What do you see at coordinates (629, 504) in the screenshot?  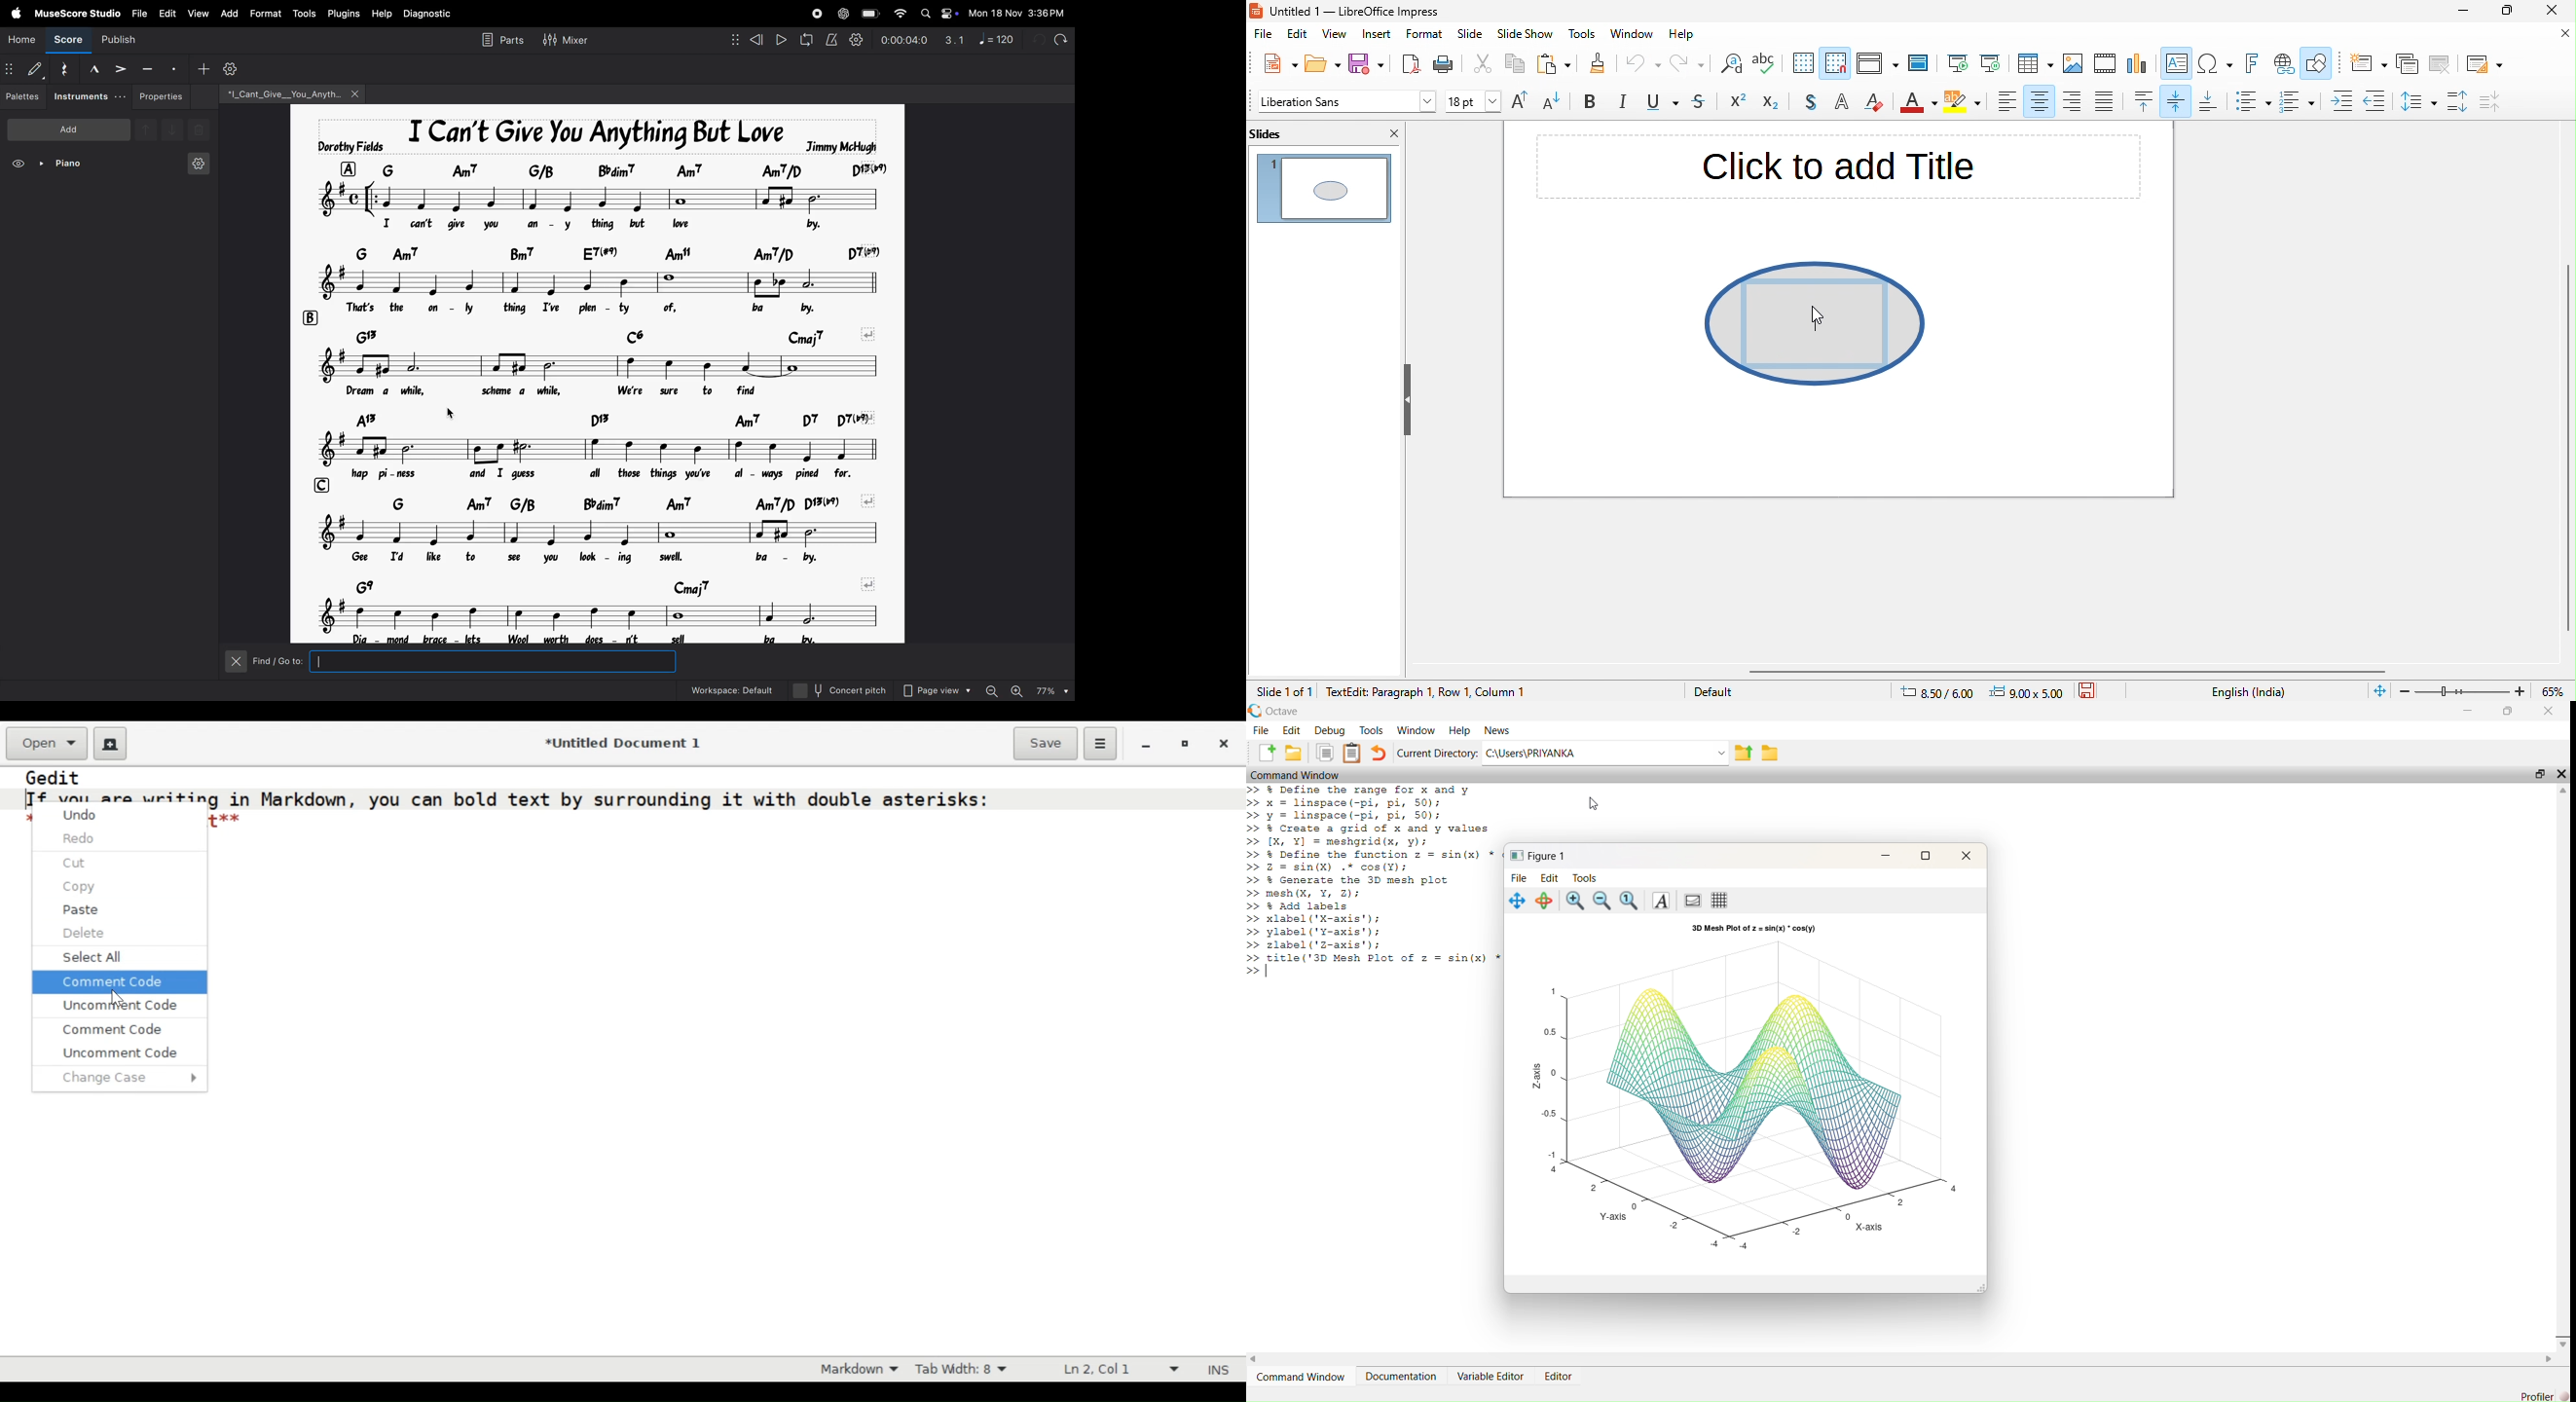 I see `chord symbols` at bounding box center [629, 504].